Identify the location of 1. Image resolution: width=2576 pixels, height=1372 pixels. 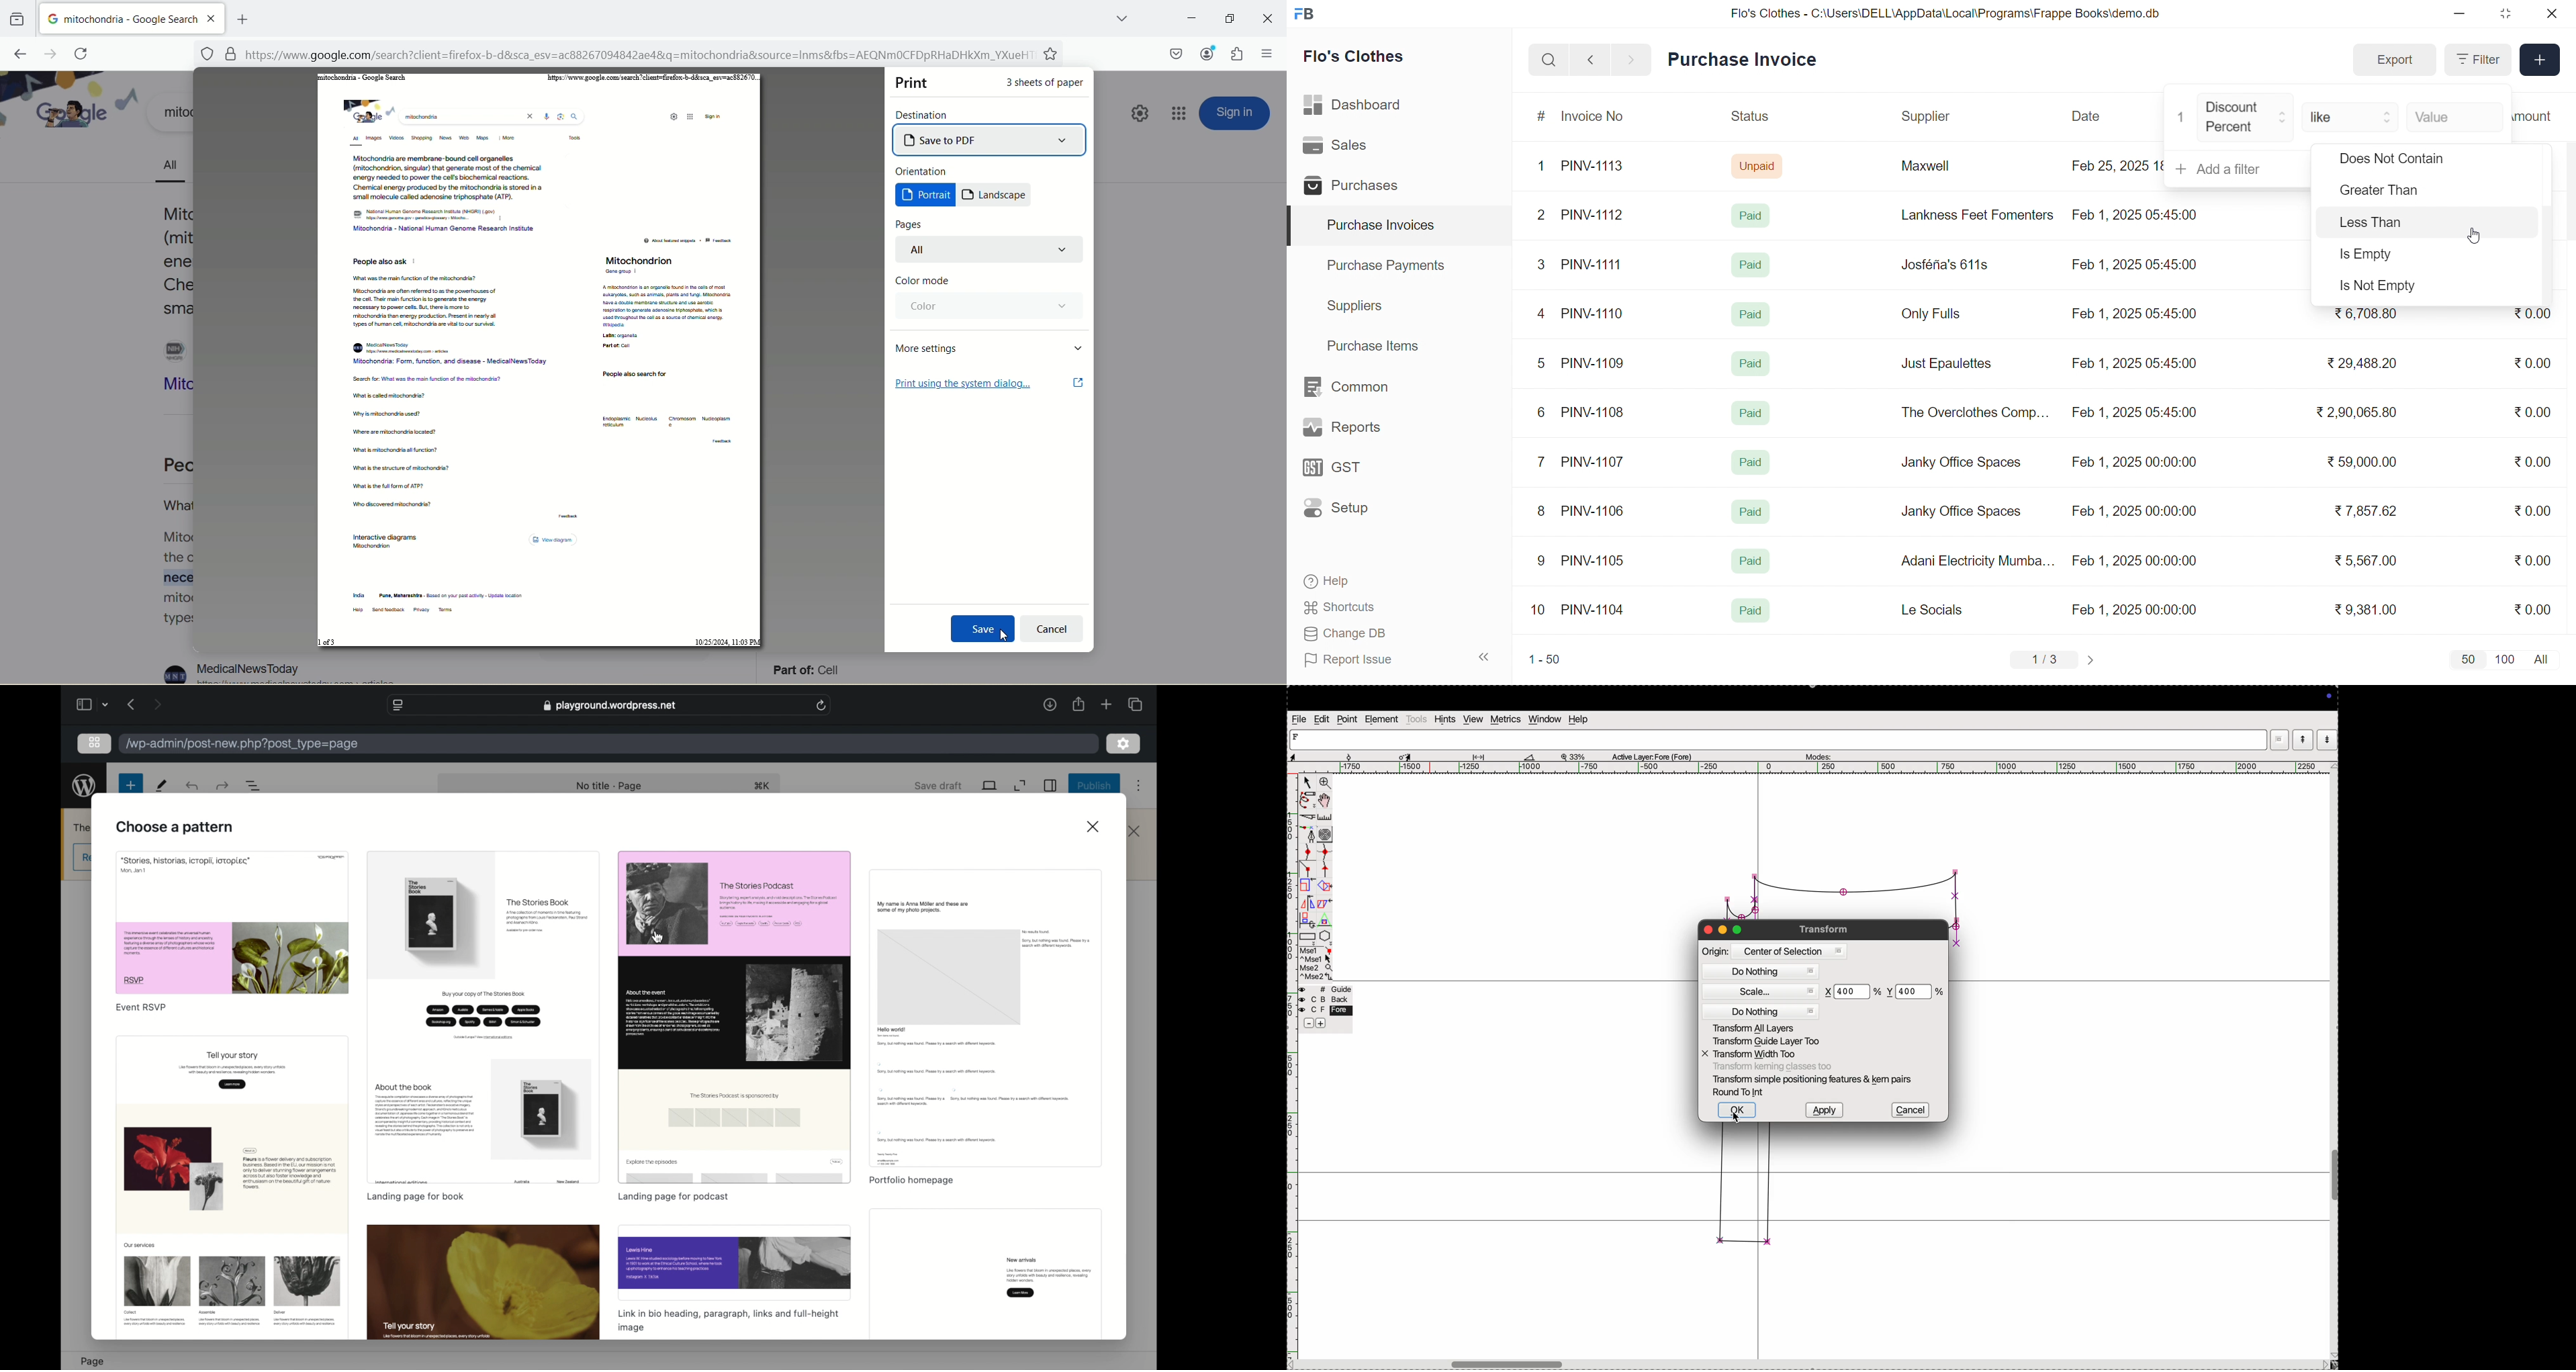
(1544, 167).